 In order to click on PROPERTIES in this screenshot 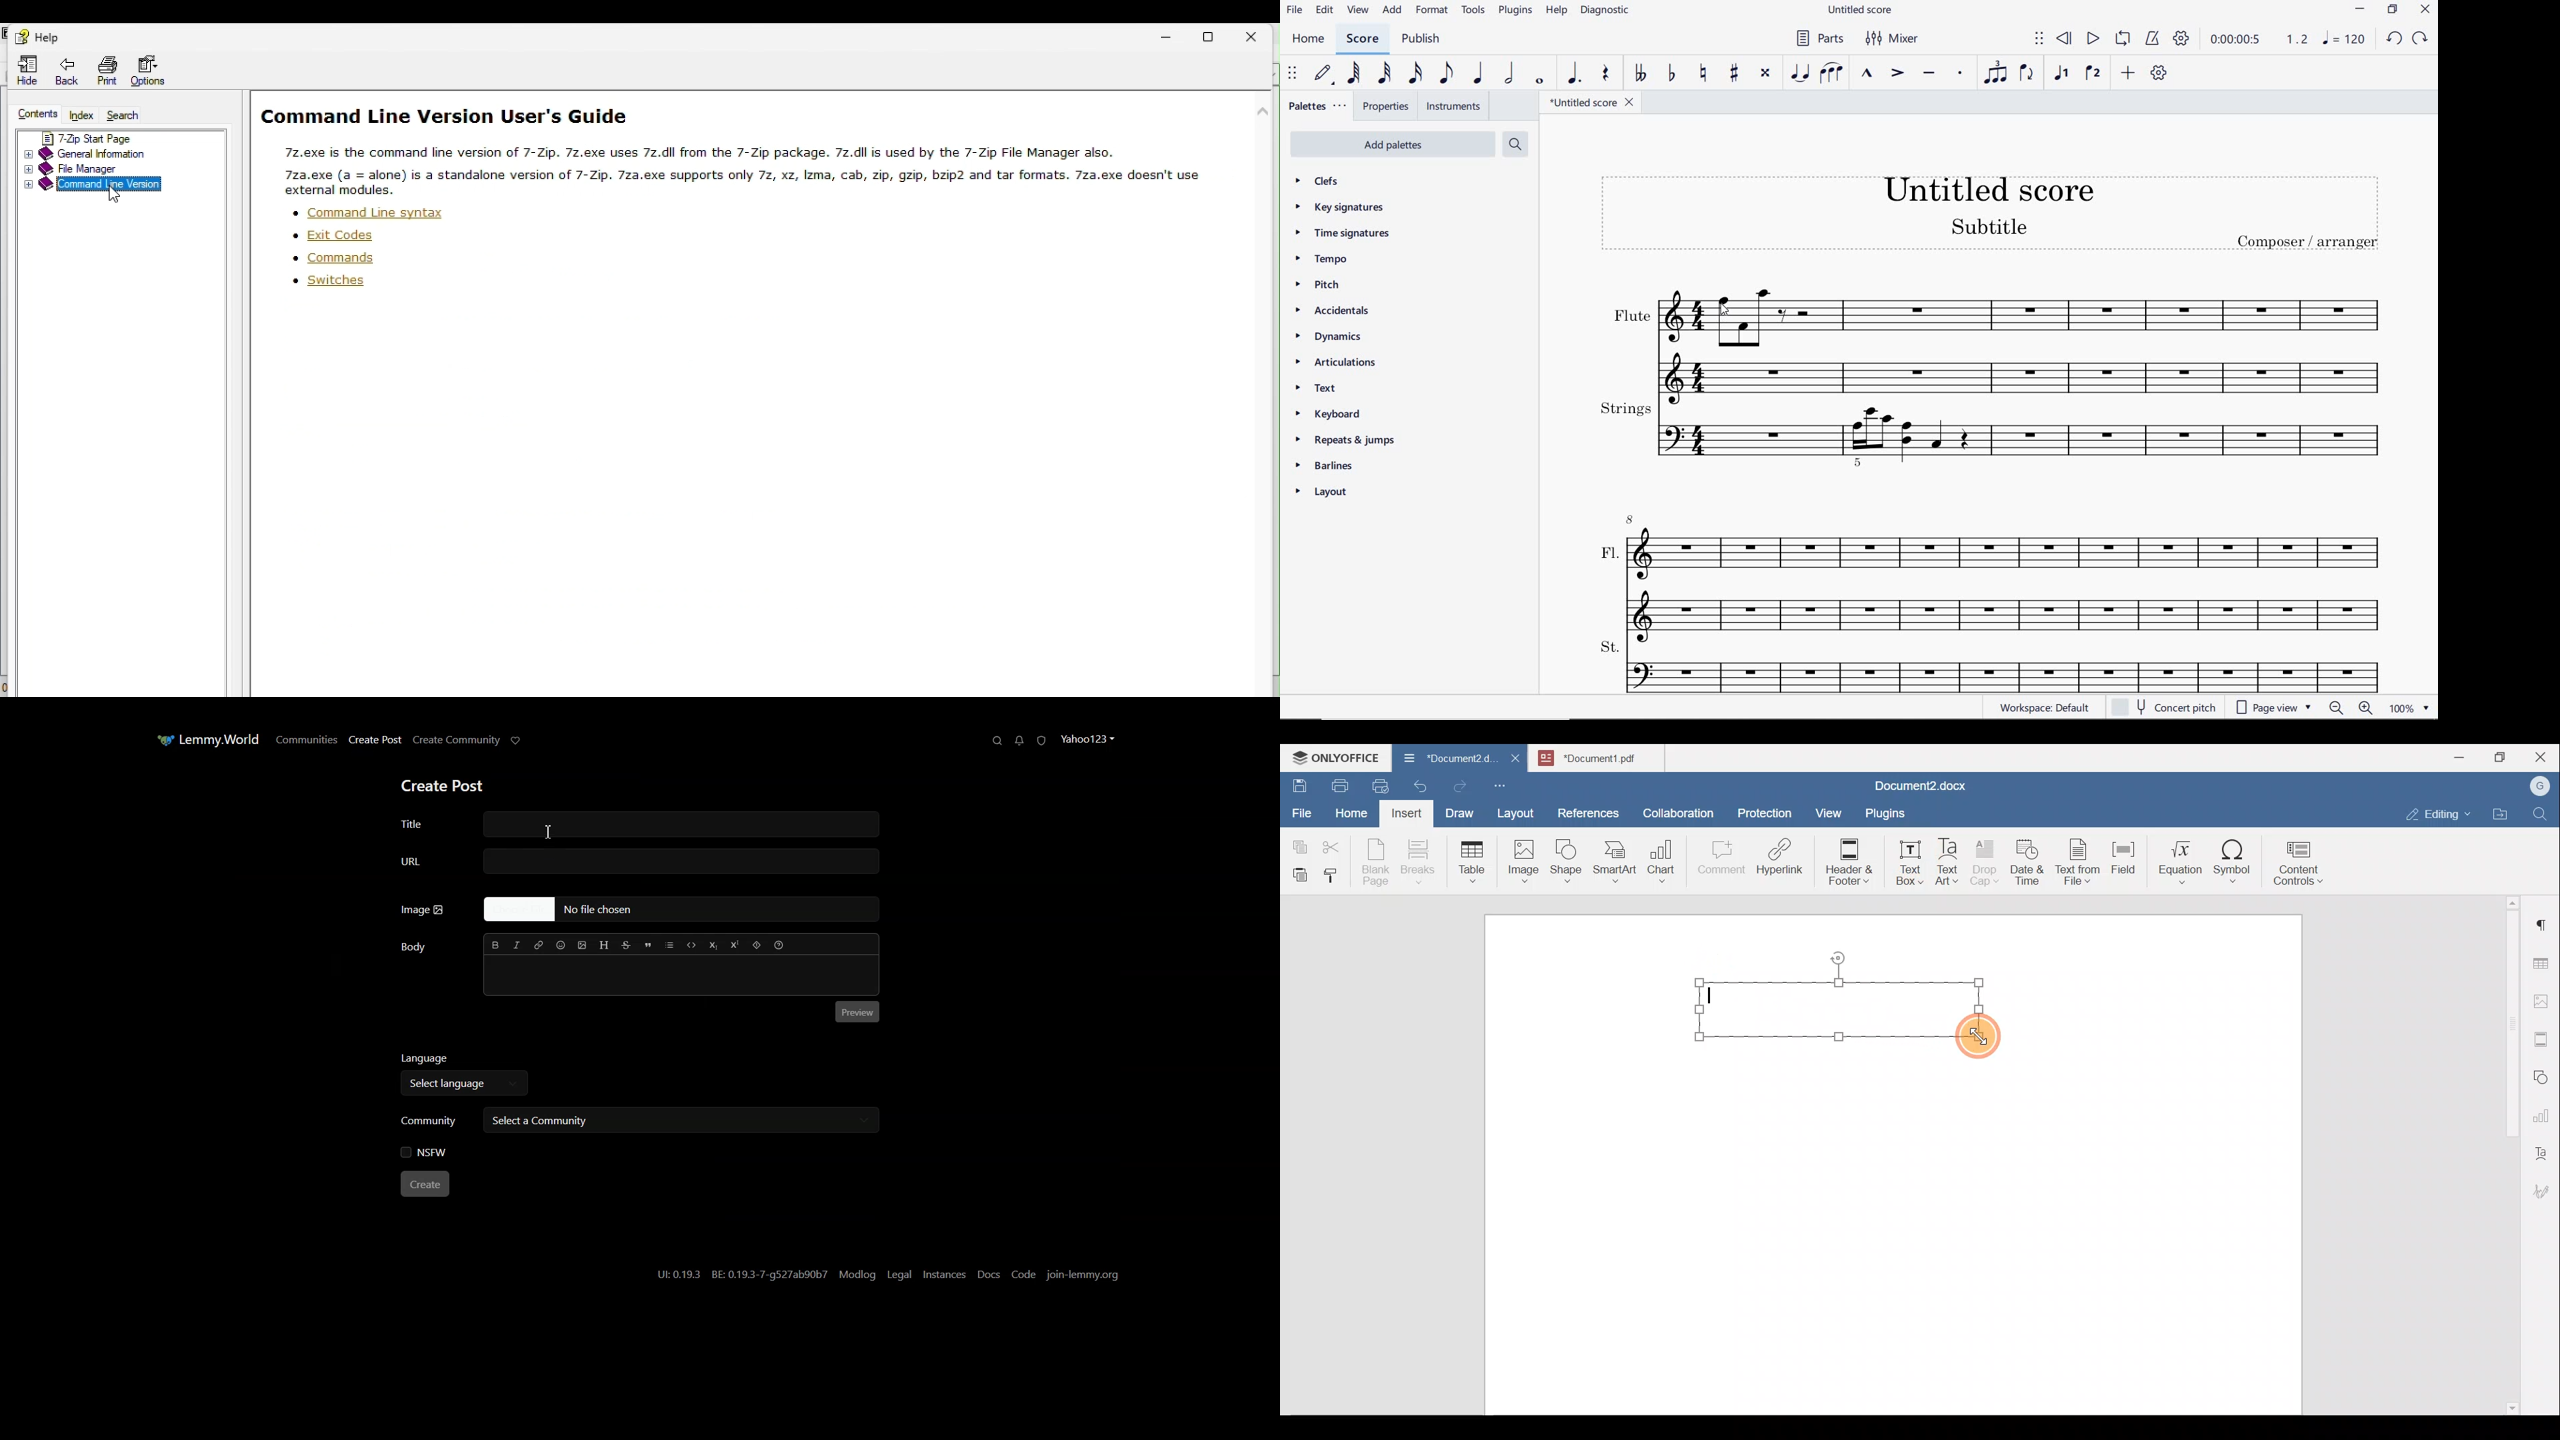, I will do `click(1388, 105)`.